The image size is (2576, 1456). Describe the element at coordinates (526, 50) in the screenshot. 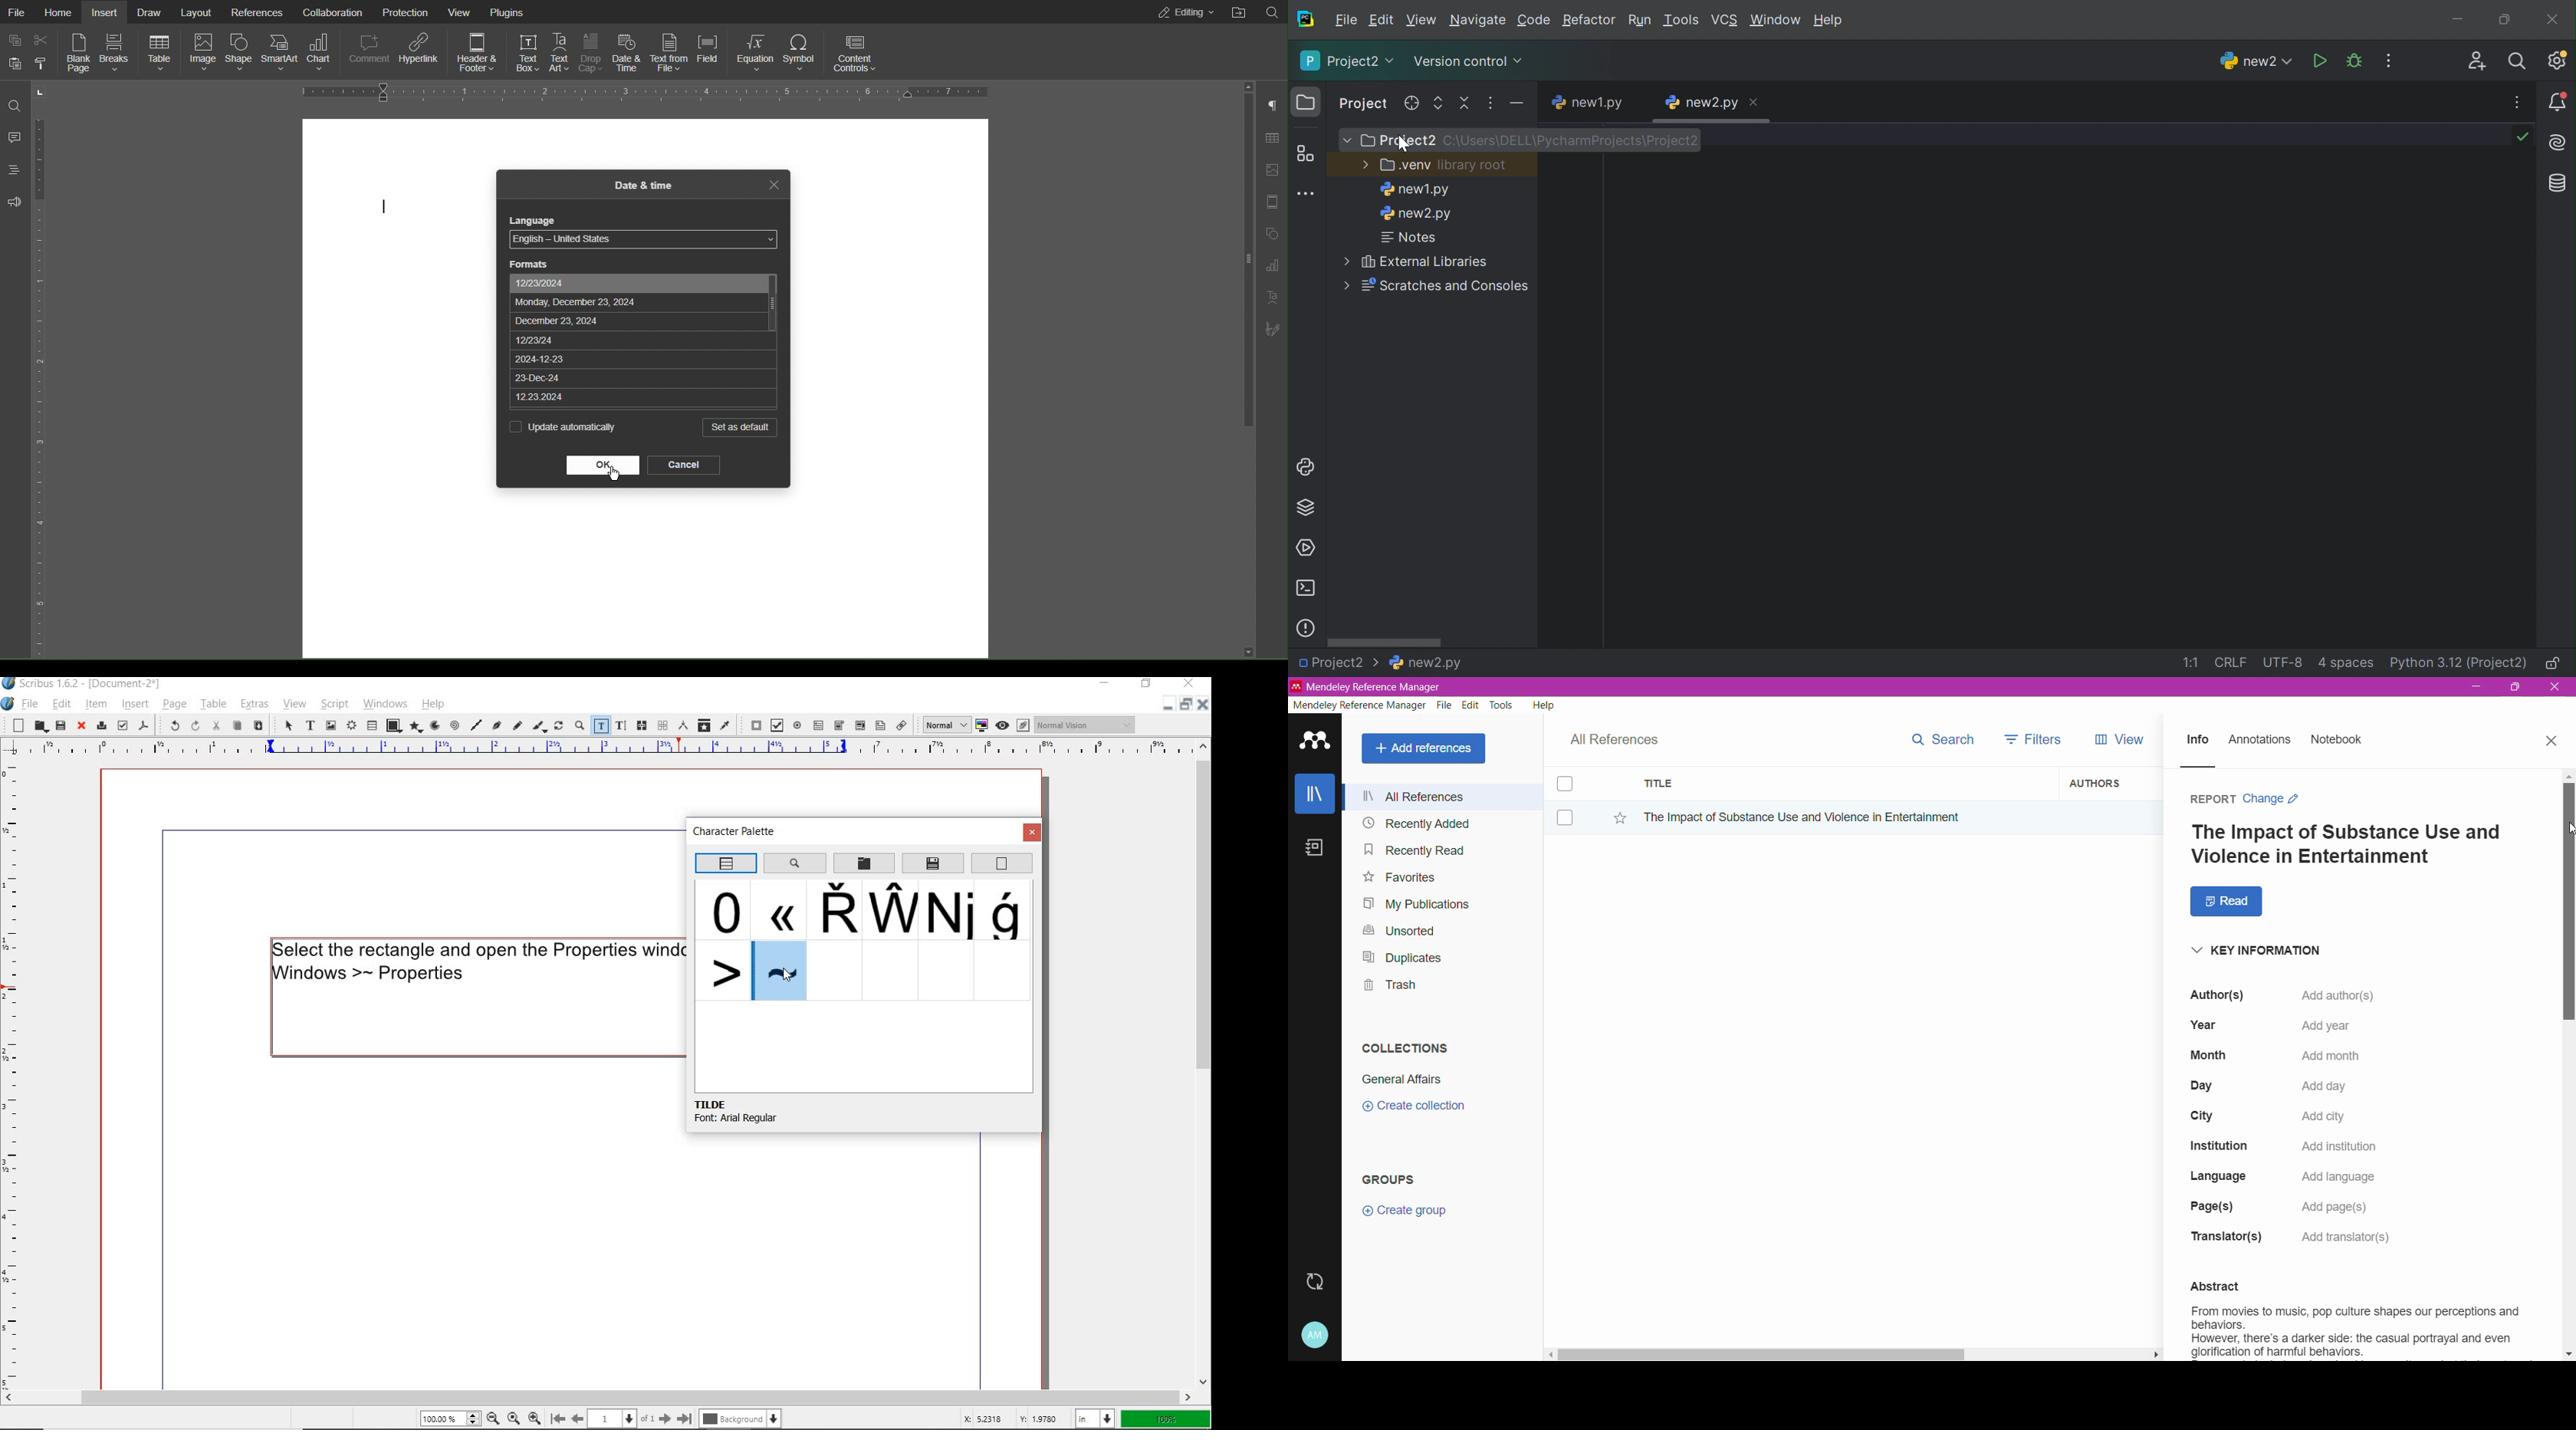

I see `Text Box` at that location.